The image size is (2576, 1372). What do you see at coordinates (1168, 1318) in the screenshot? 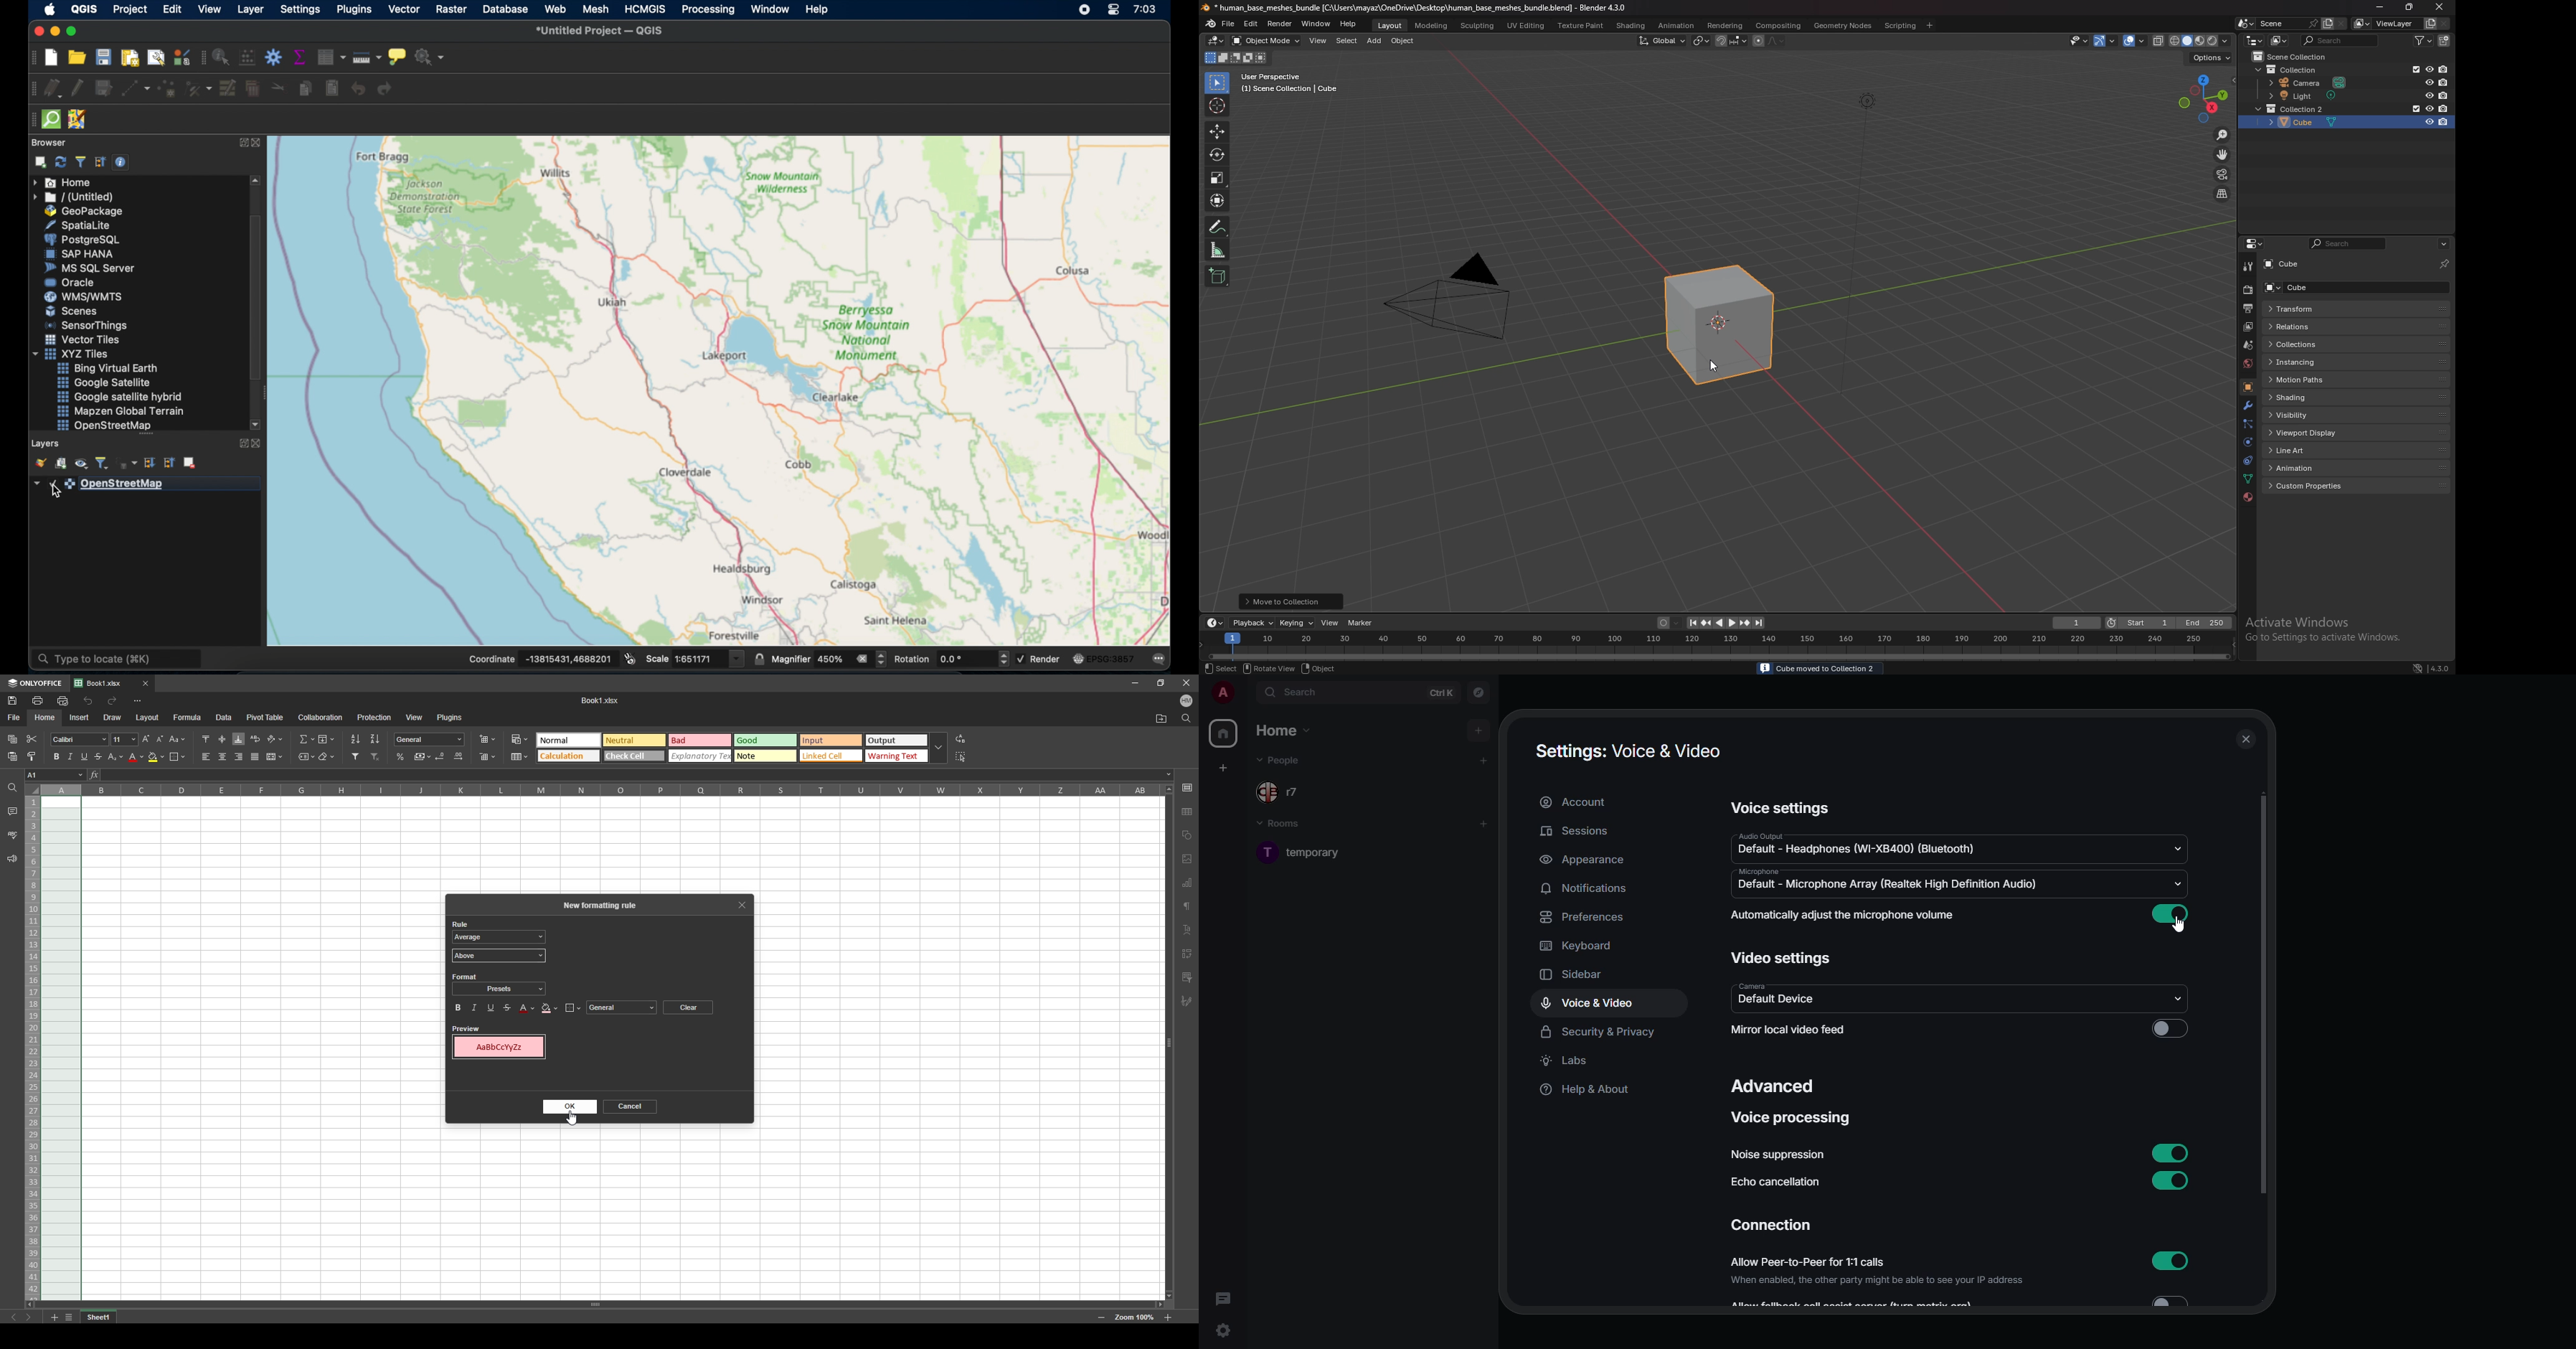
I see `zoom in` at bounding box center [1168, 1318].